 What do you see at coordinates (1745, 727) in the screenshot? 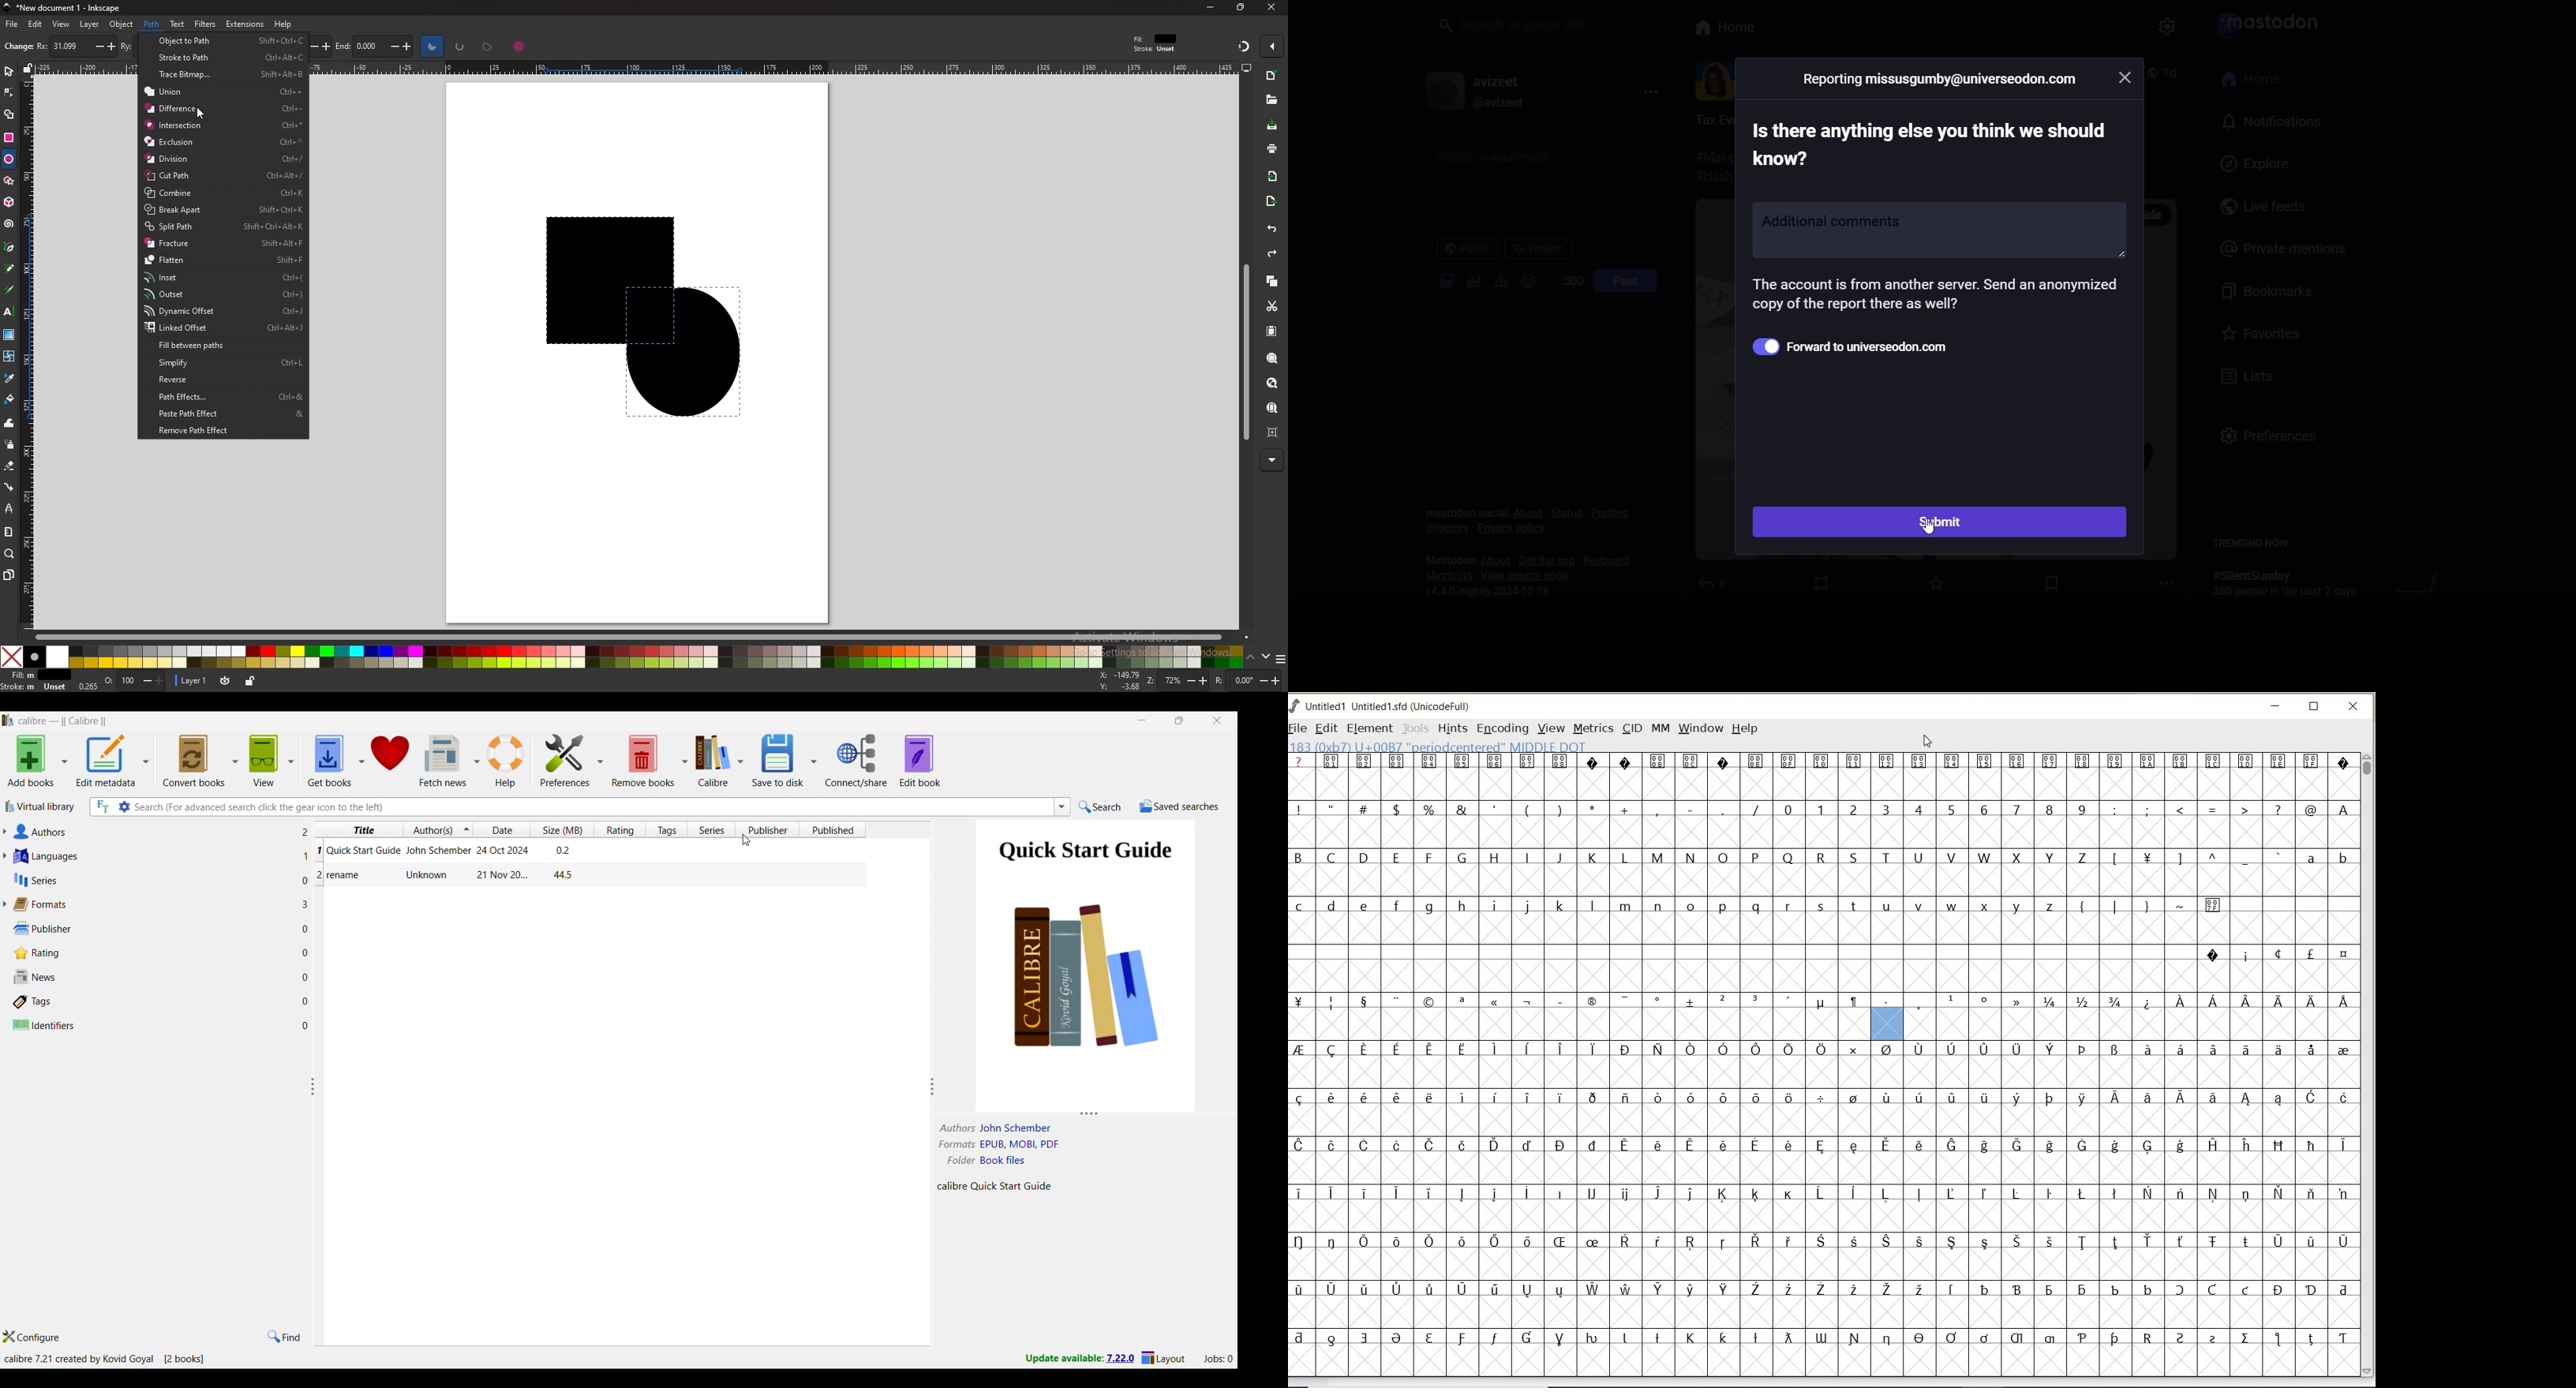
I see `HELP` at bounding box center [1745, 727].